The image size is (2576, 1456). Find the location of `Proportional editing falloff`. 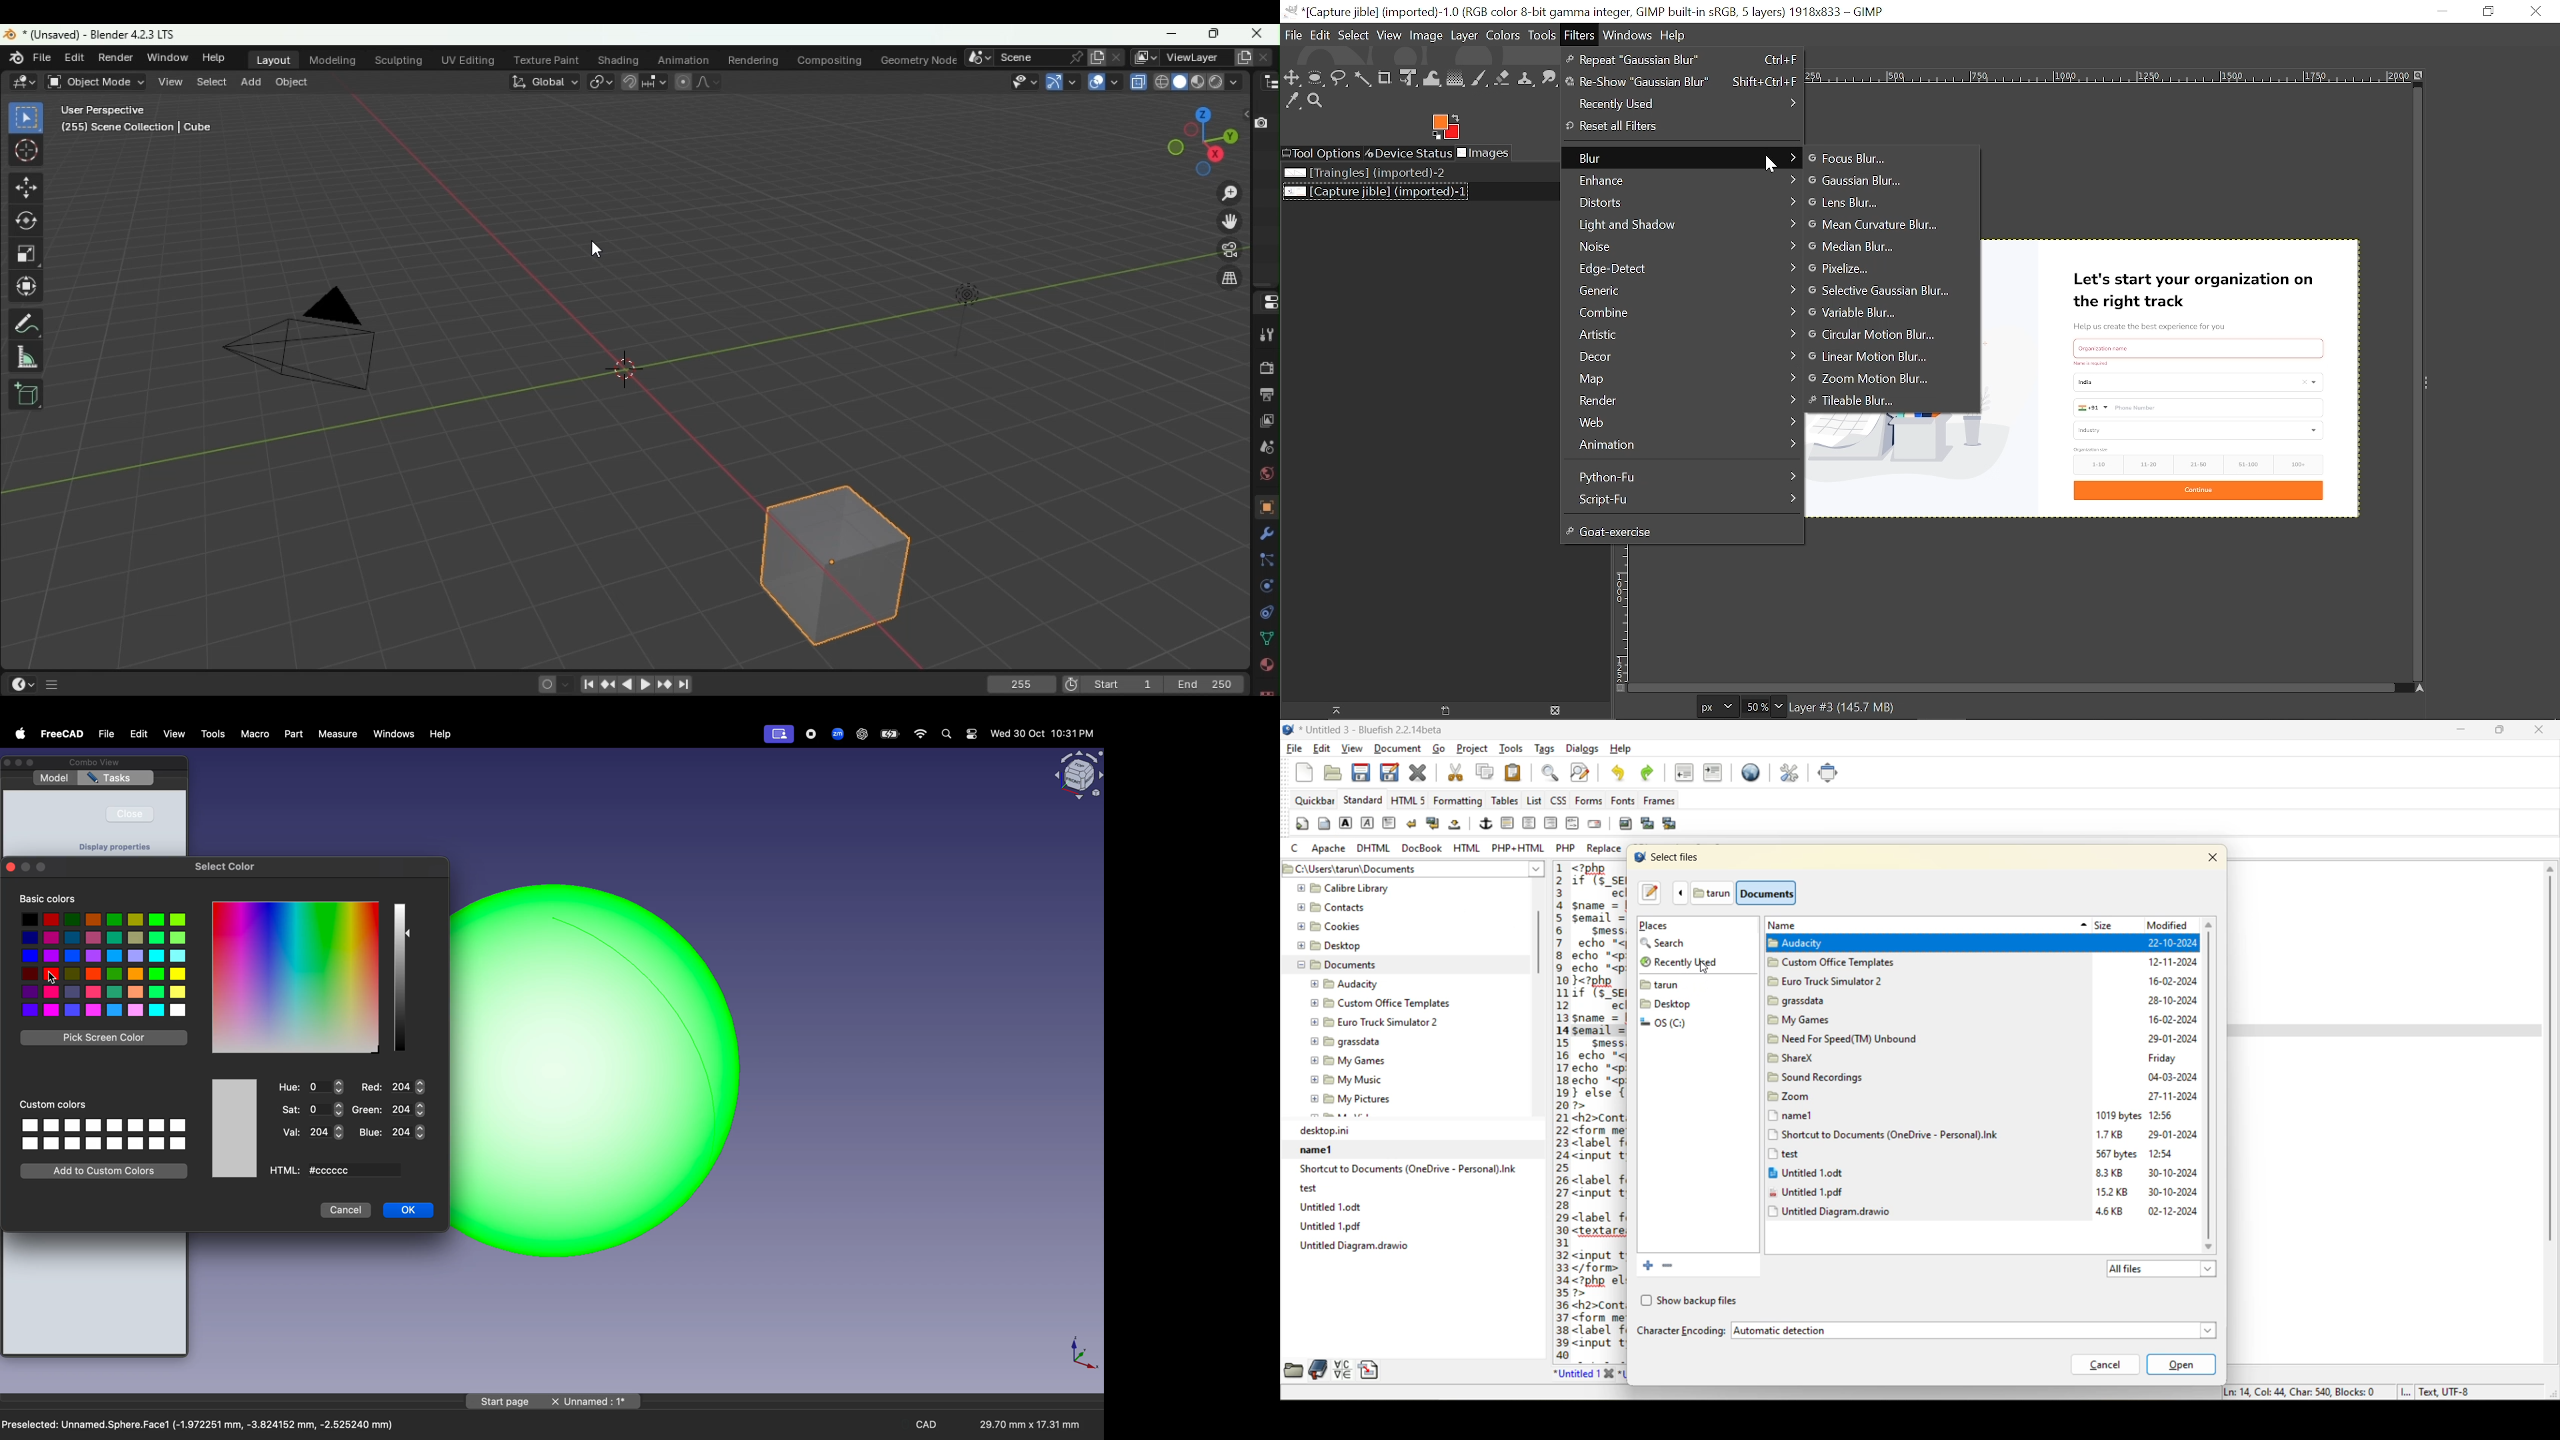

Proportional editing falloff is located at coordinates (706, 81).